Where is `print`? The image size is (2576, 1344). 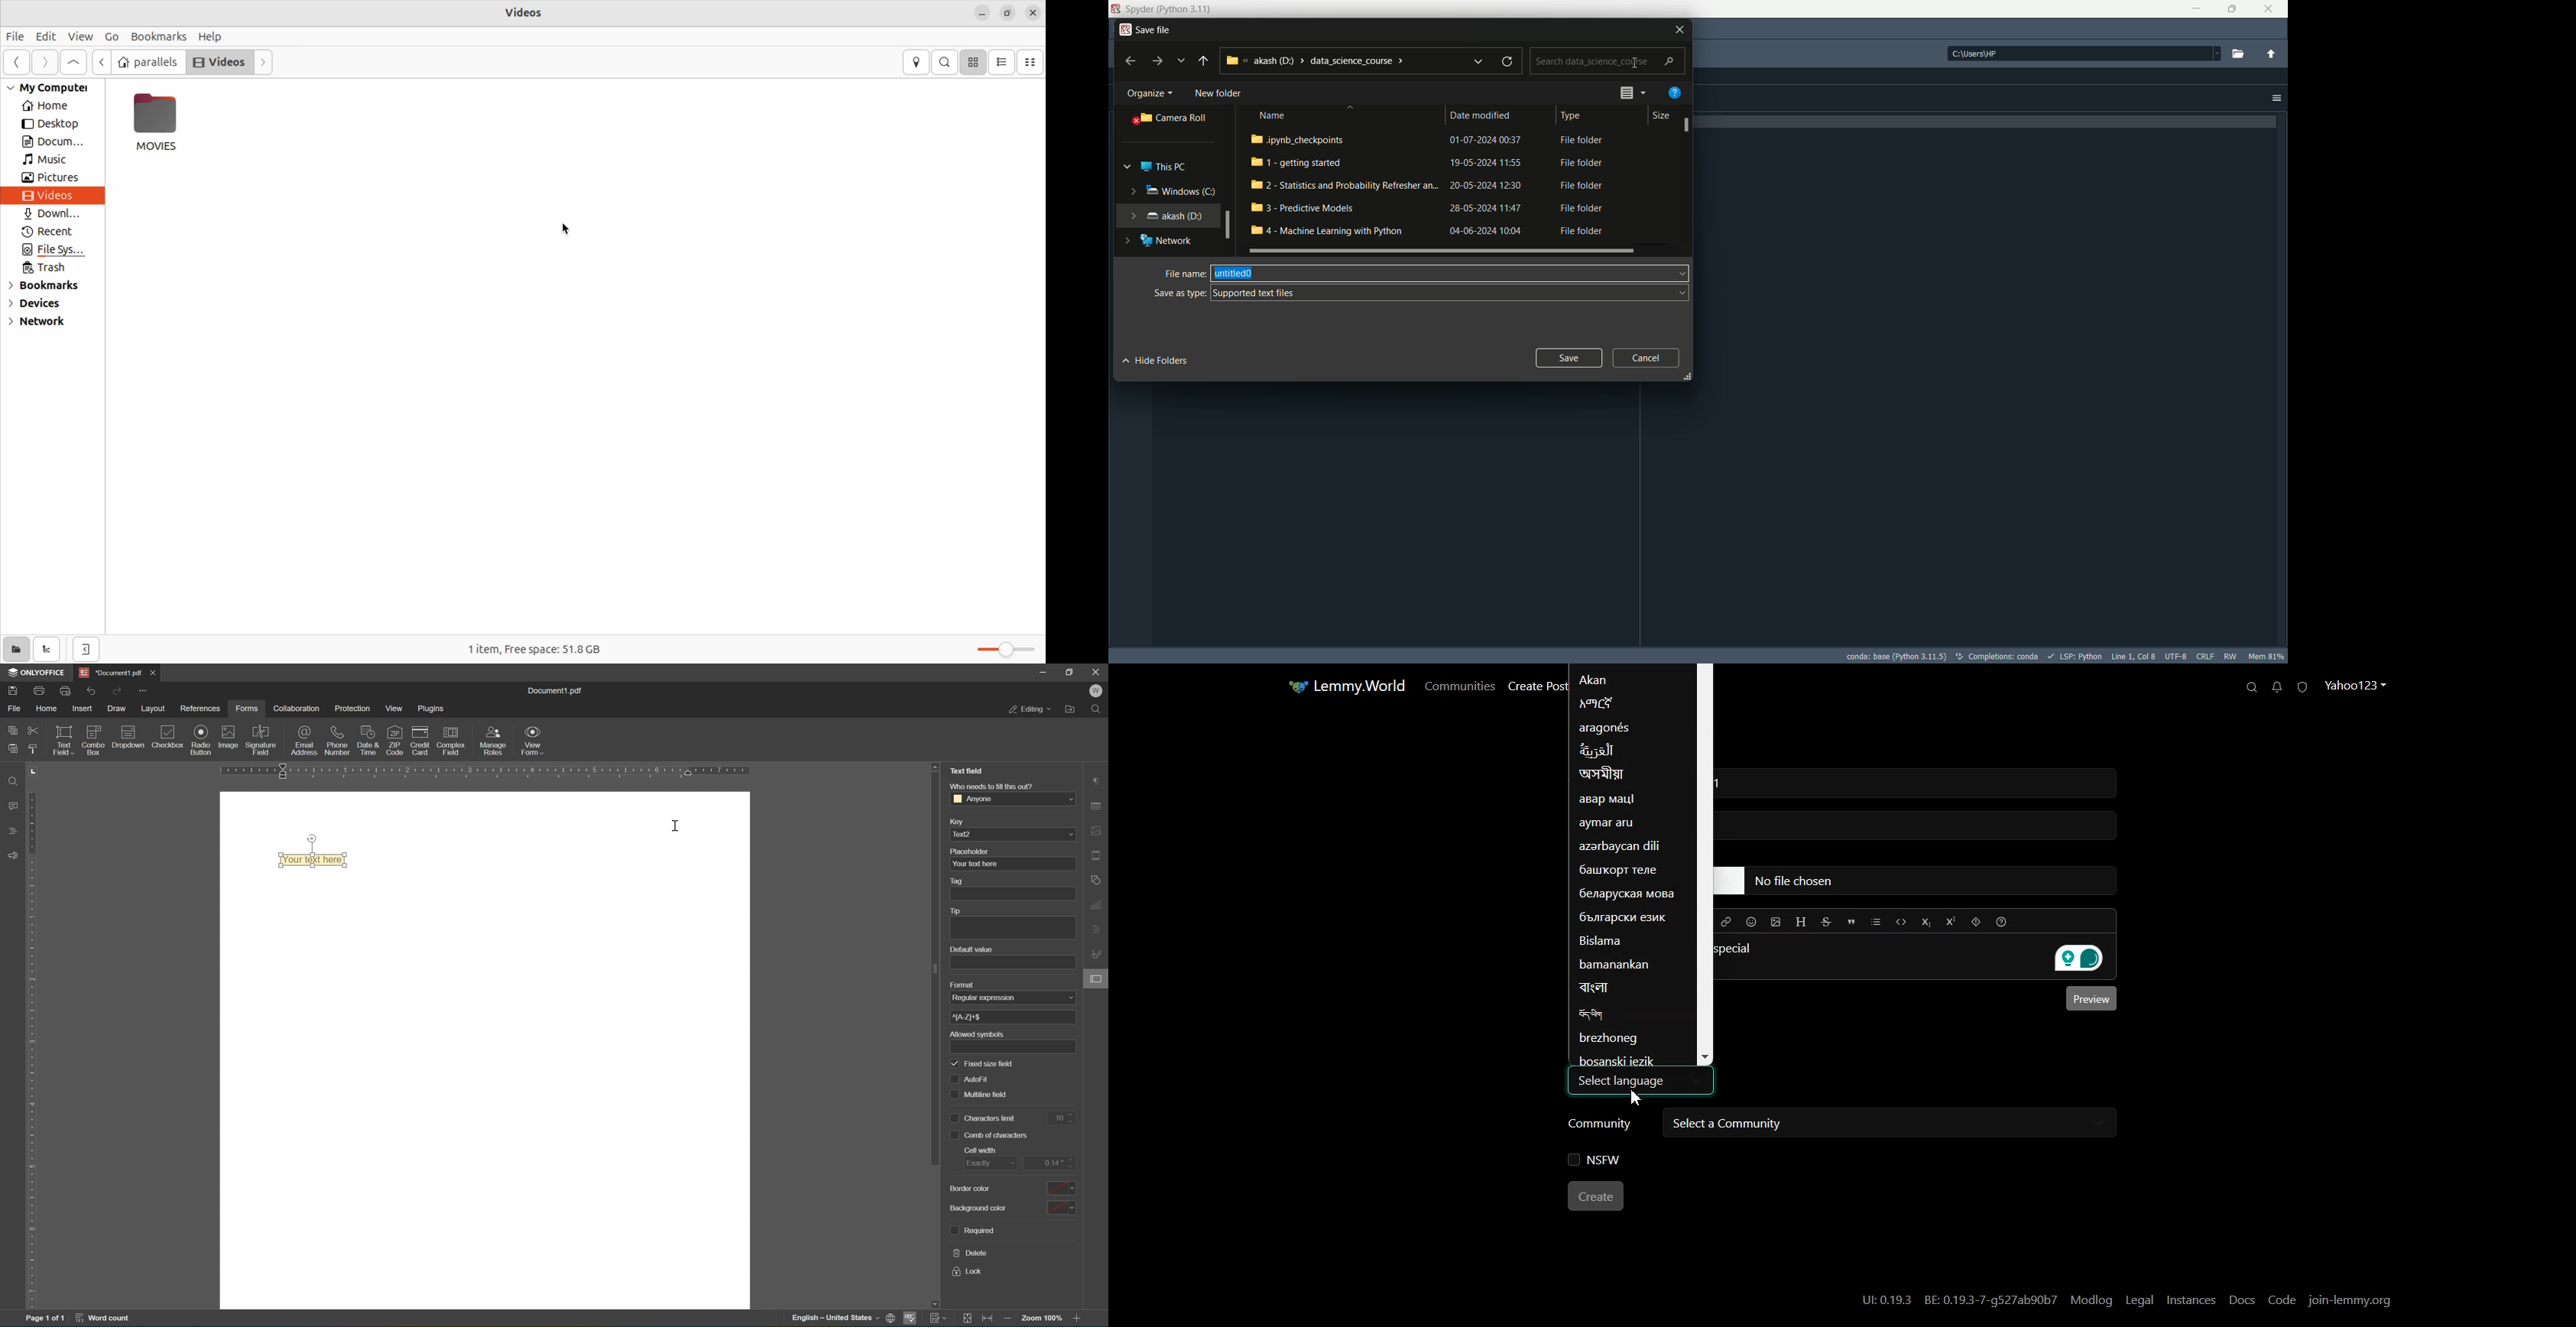 print is located at coordinates (38, 690).